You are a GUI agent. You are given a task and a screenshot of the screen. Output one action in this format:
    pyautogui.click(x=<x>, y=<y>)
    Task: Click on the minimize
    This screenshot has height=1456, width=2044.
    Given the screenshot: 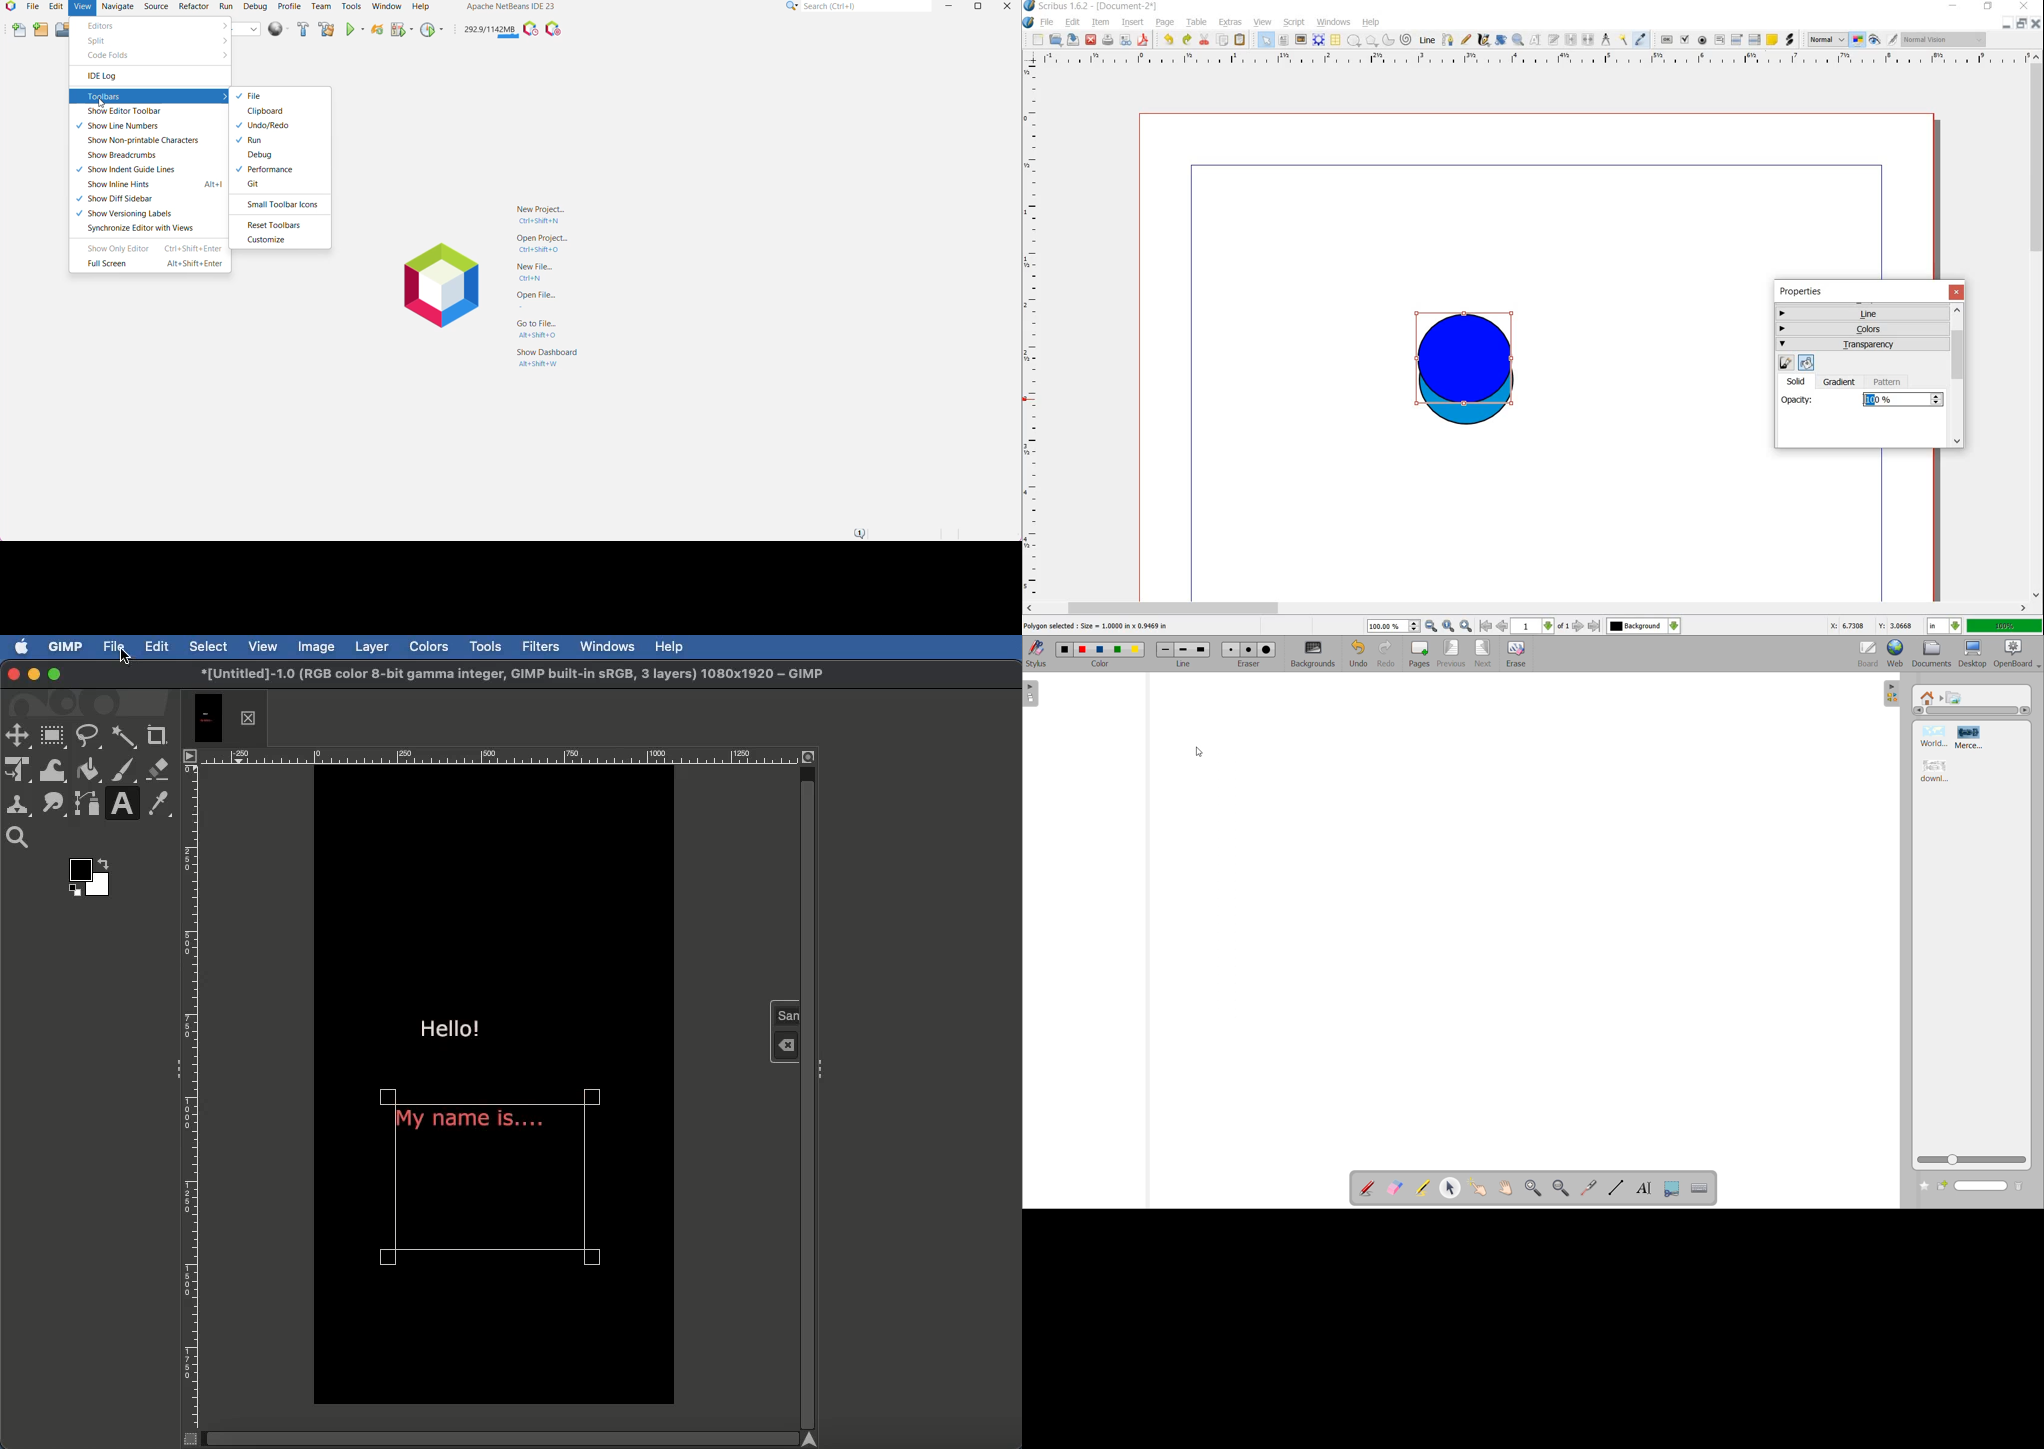 What is the action you would take?
    pyautogui.click(x=1954, y=5)
    